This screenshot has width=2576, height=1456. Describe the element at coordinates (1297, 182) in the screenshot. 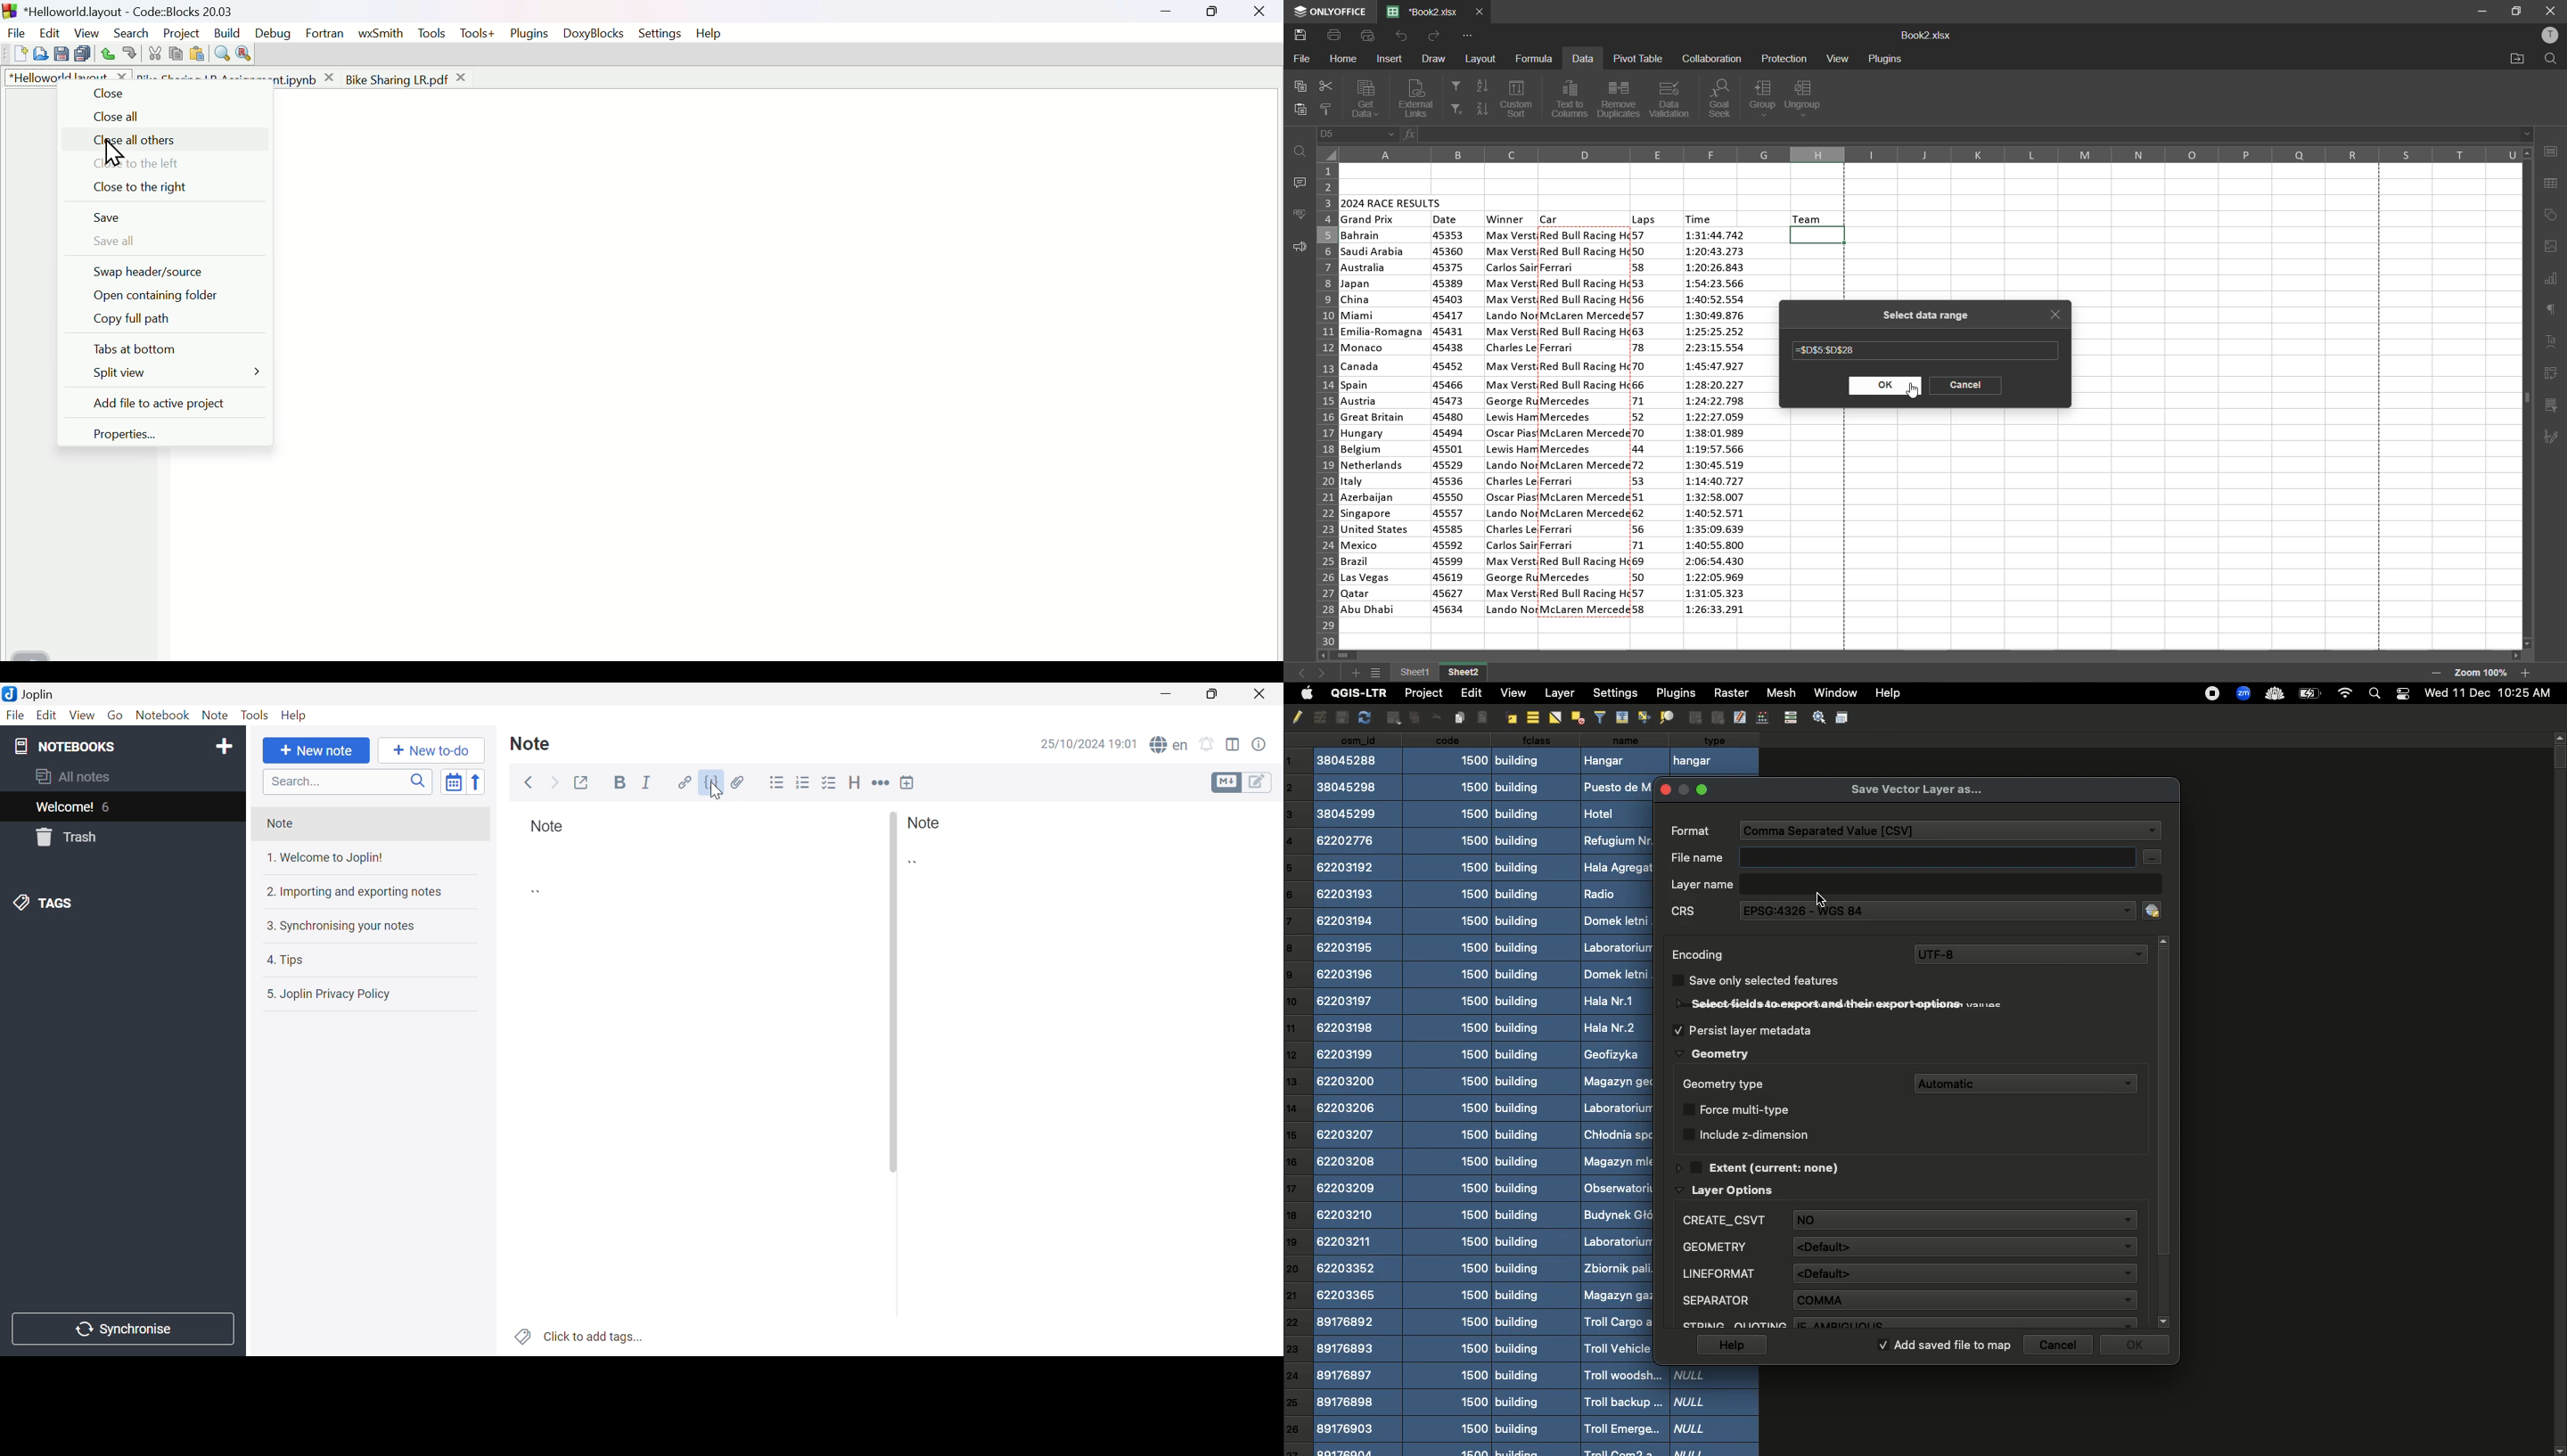

I see `comments` at that location.